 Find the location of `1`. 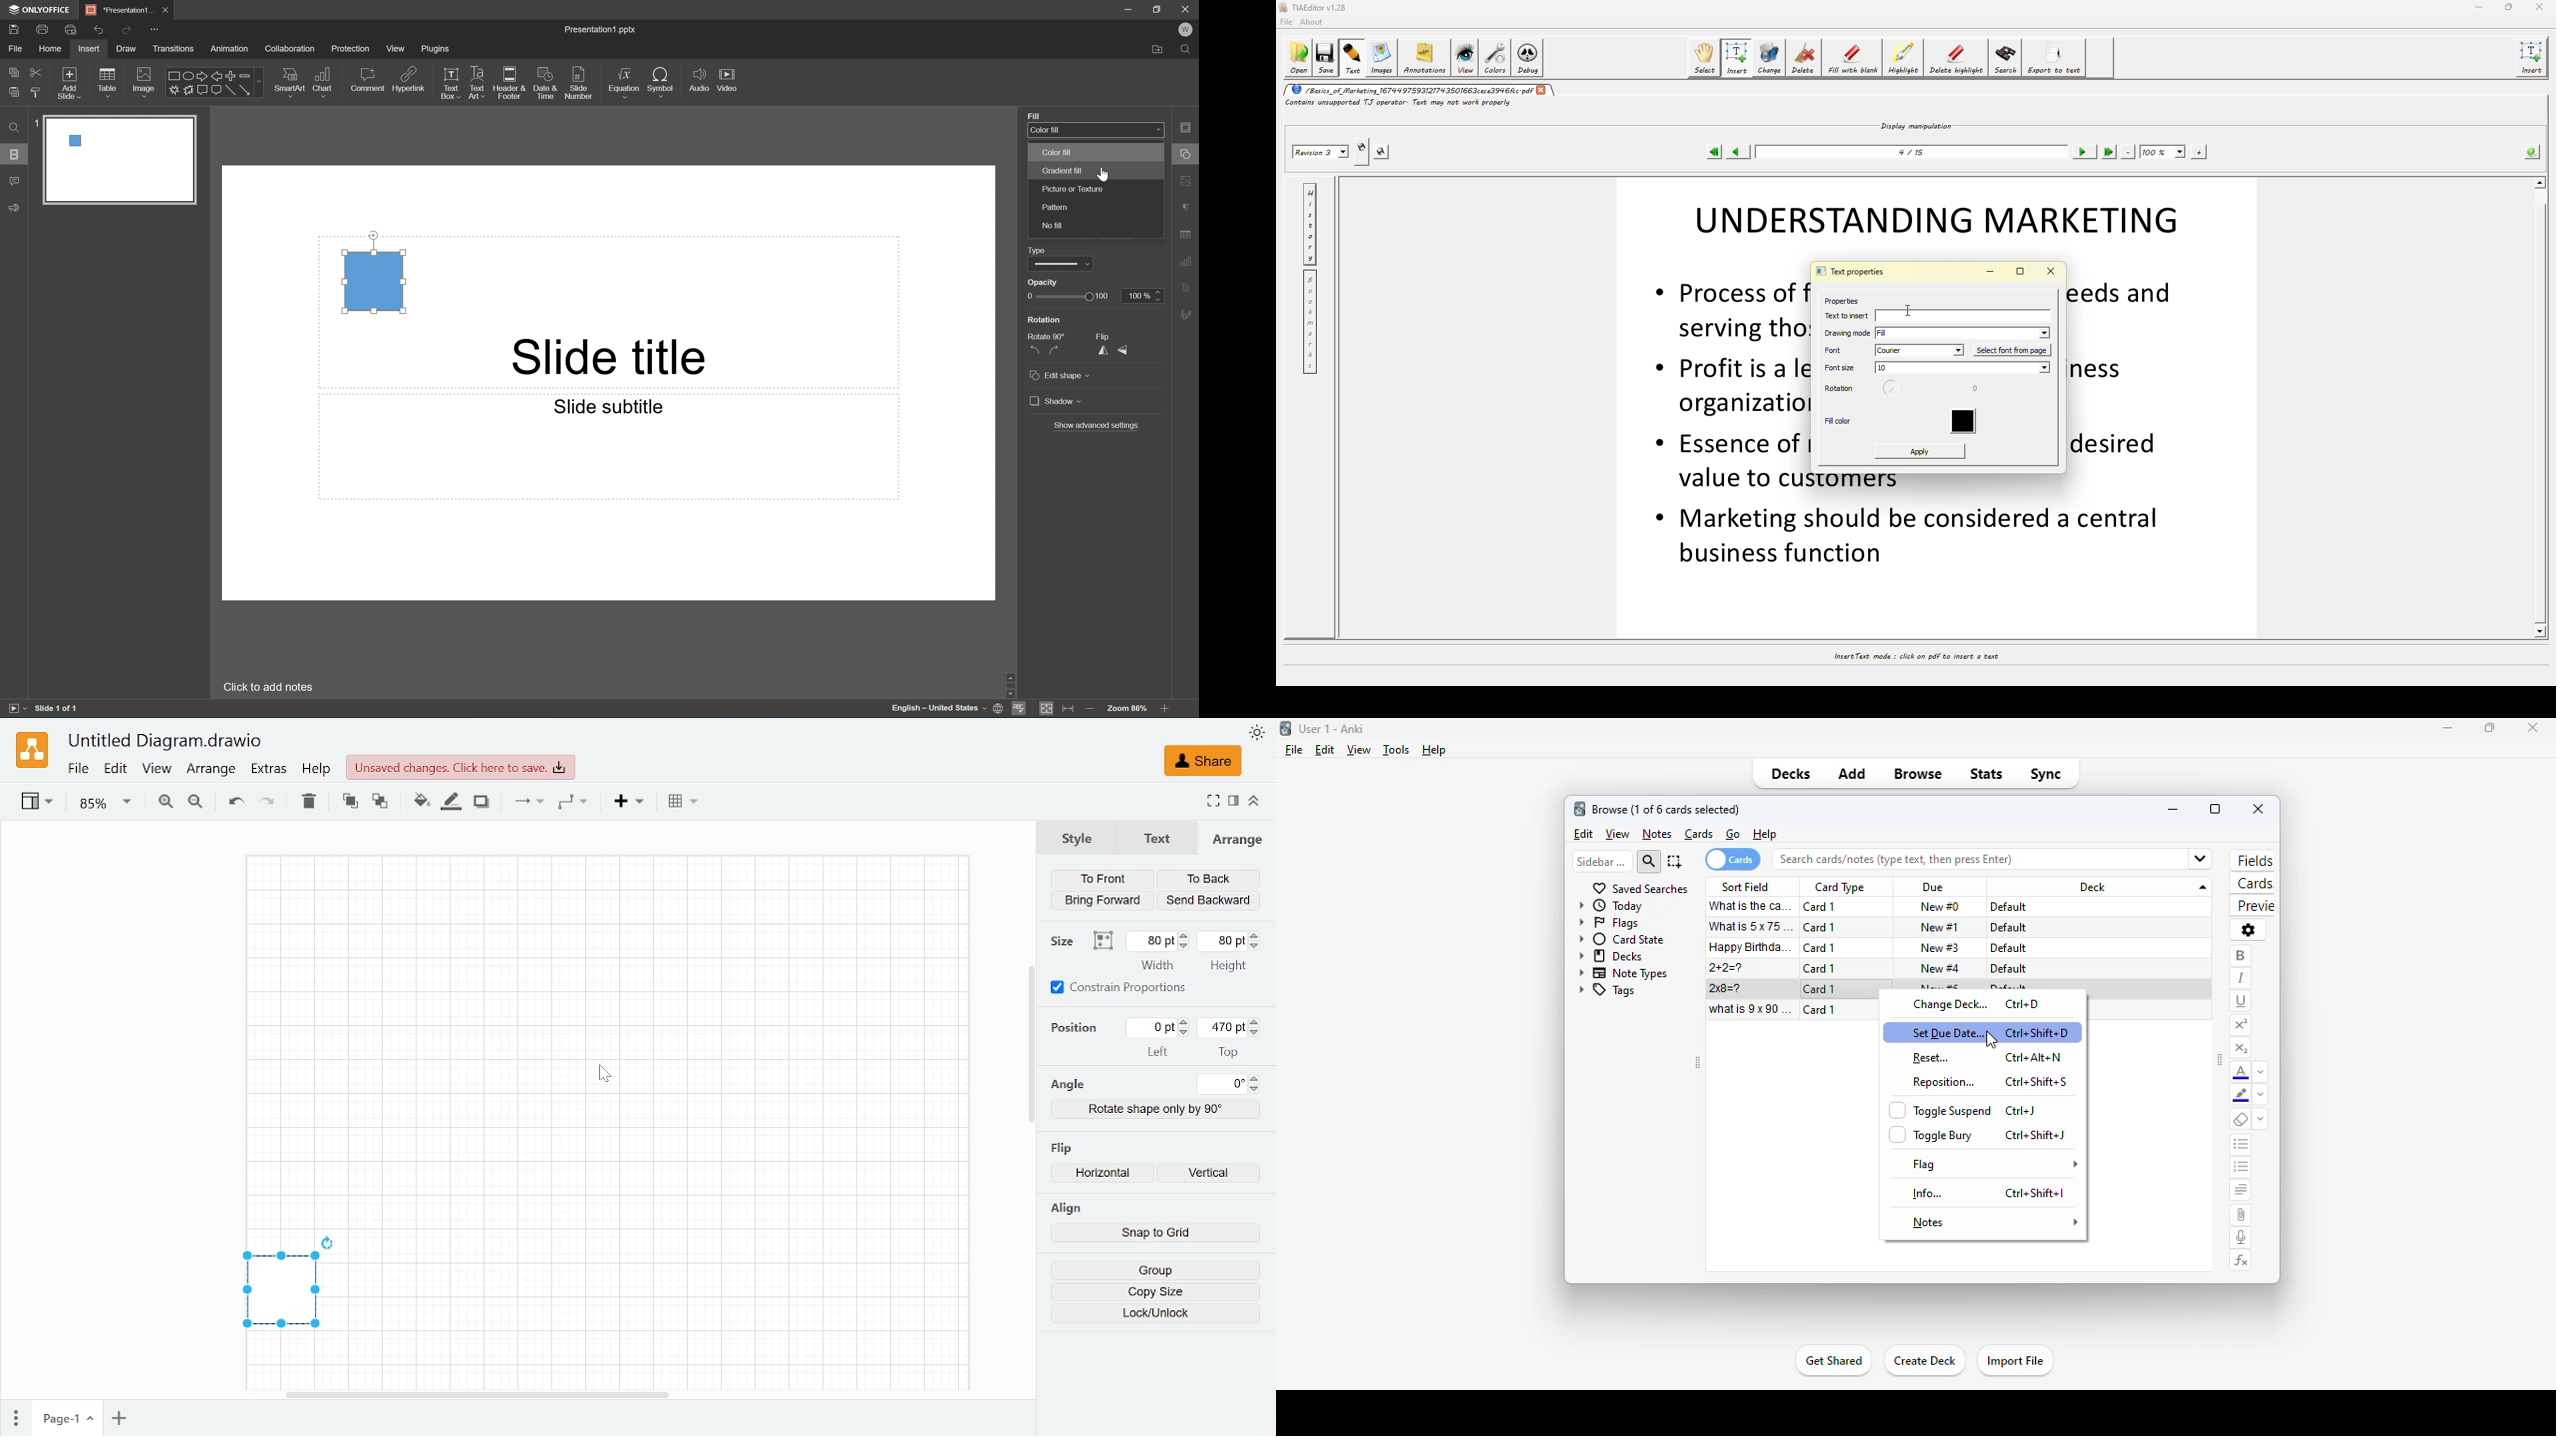

1 is located at coordinates (37, 123).